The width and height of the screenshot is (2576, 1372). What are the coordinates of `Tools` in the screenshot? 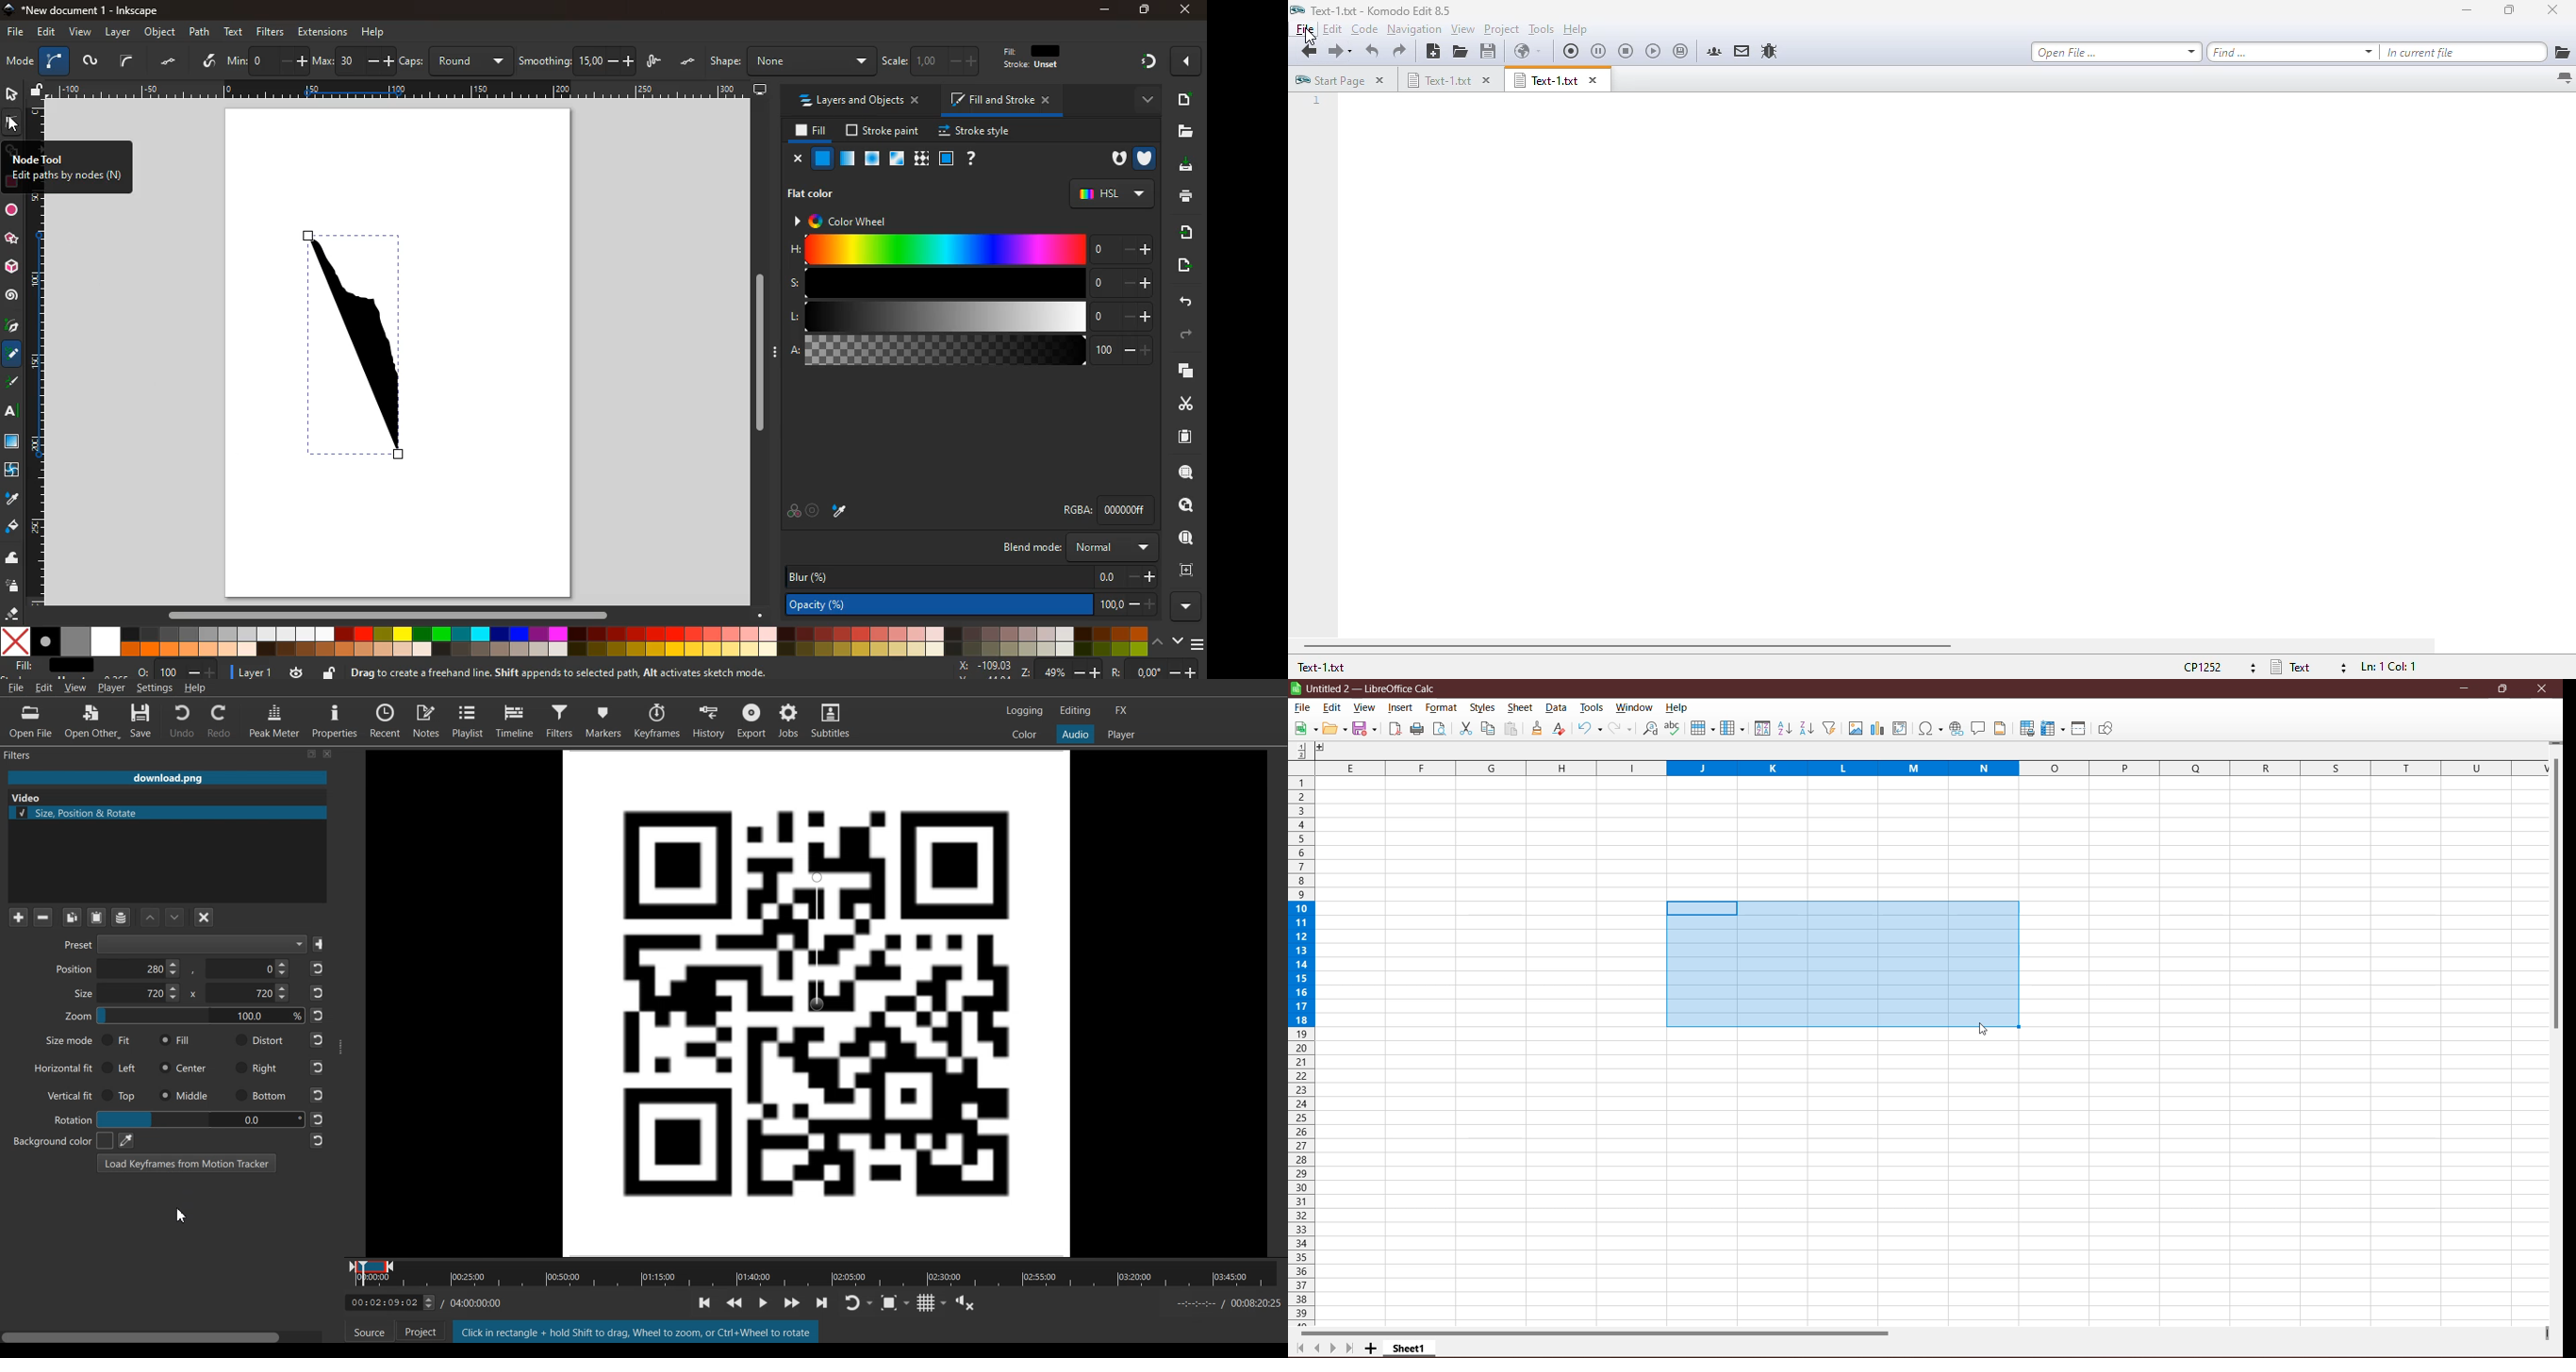 It's located at (1592, 707).